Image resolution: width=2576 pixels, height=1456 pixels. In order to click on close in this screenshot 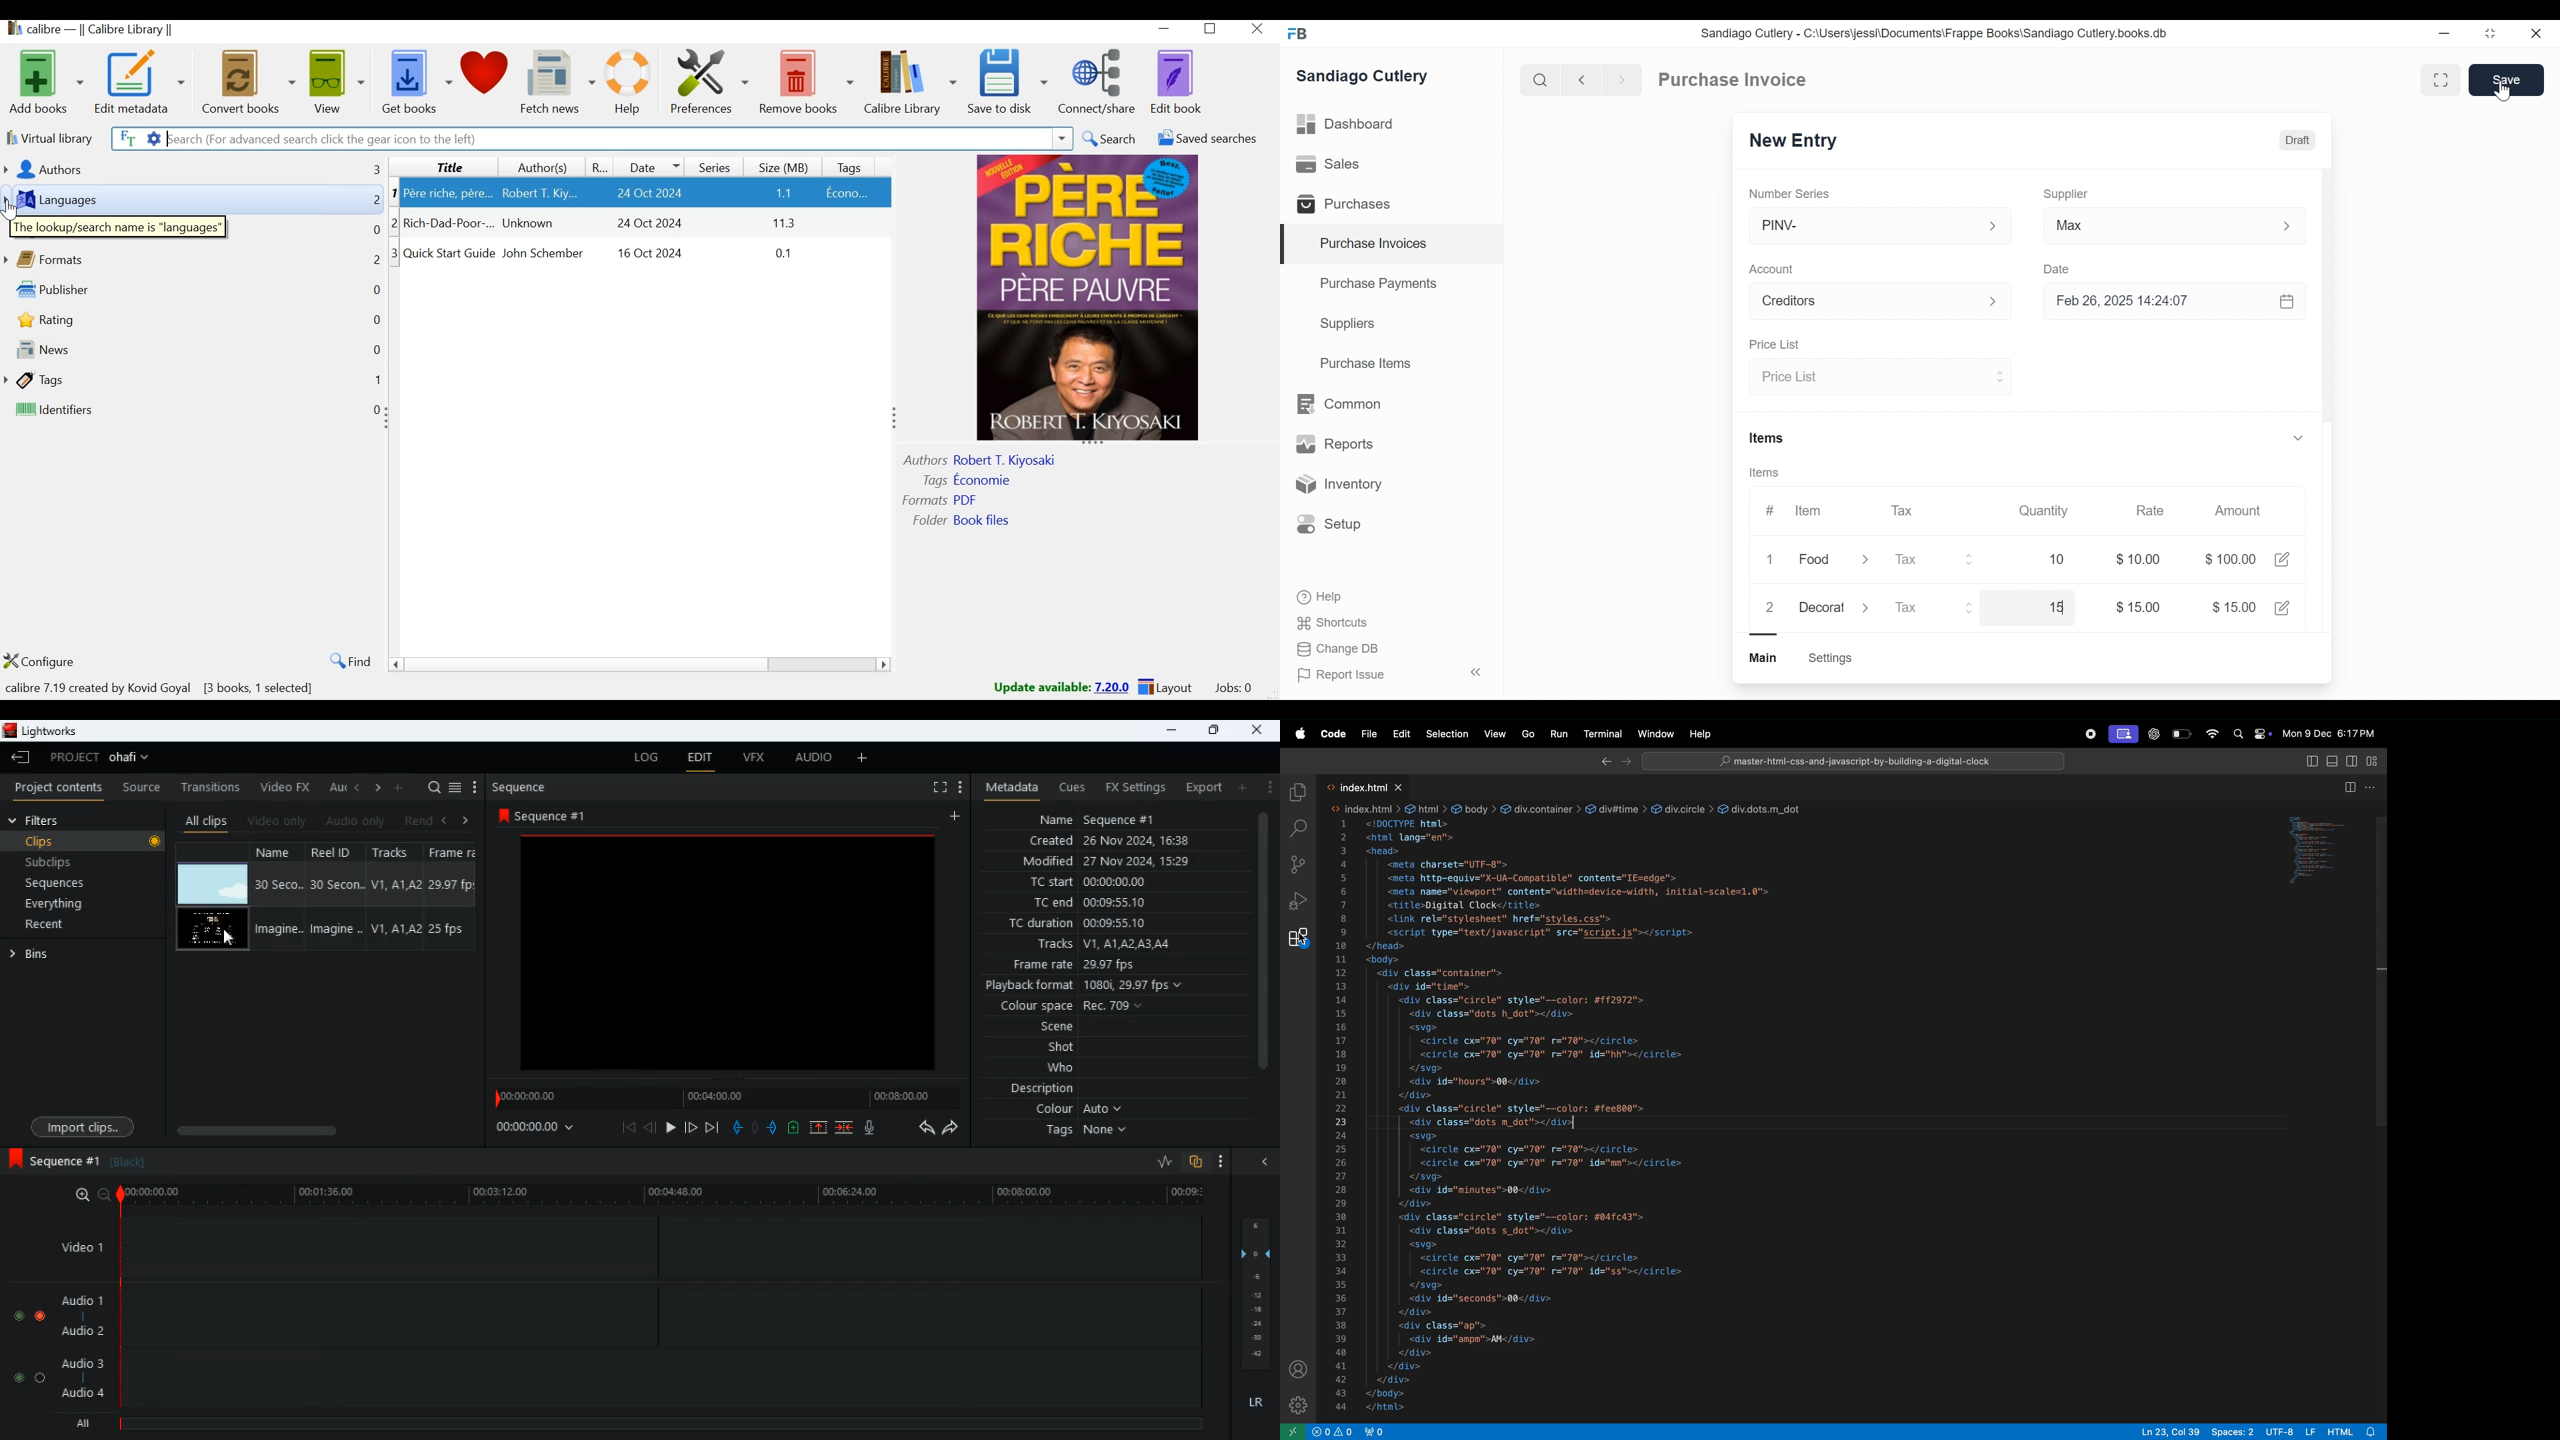, I will do `click(1269, 1163)`.